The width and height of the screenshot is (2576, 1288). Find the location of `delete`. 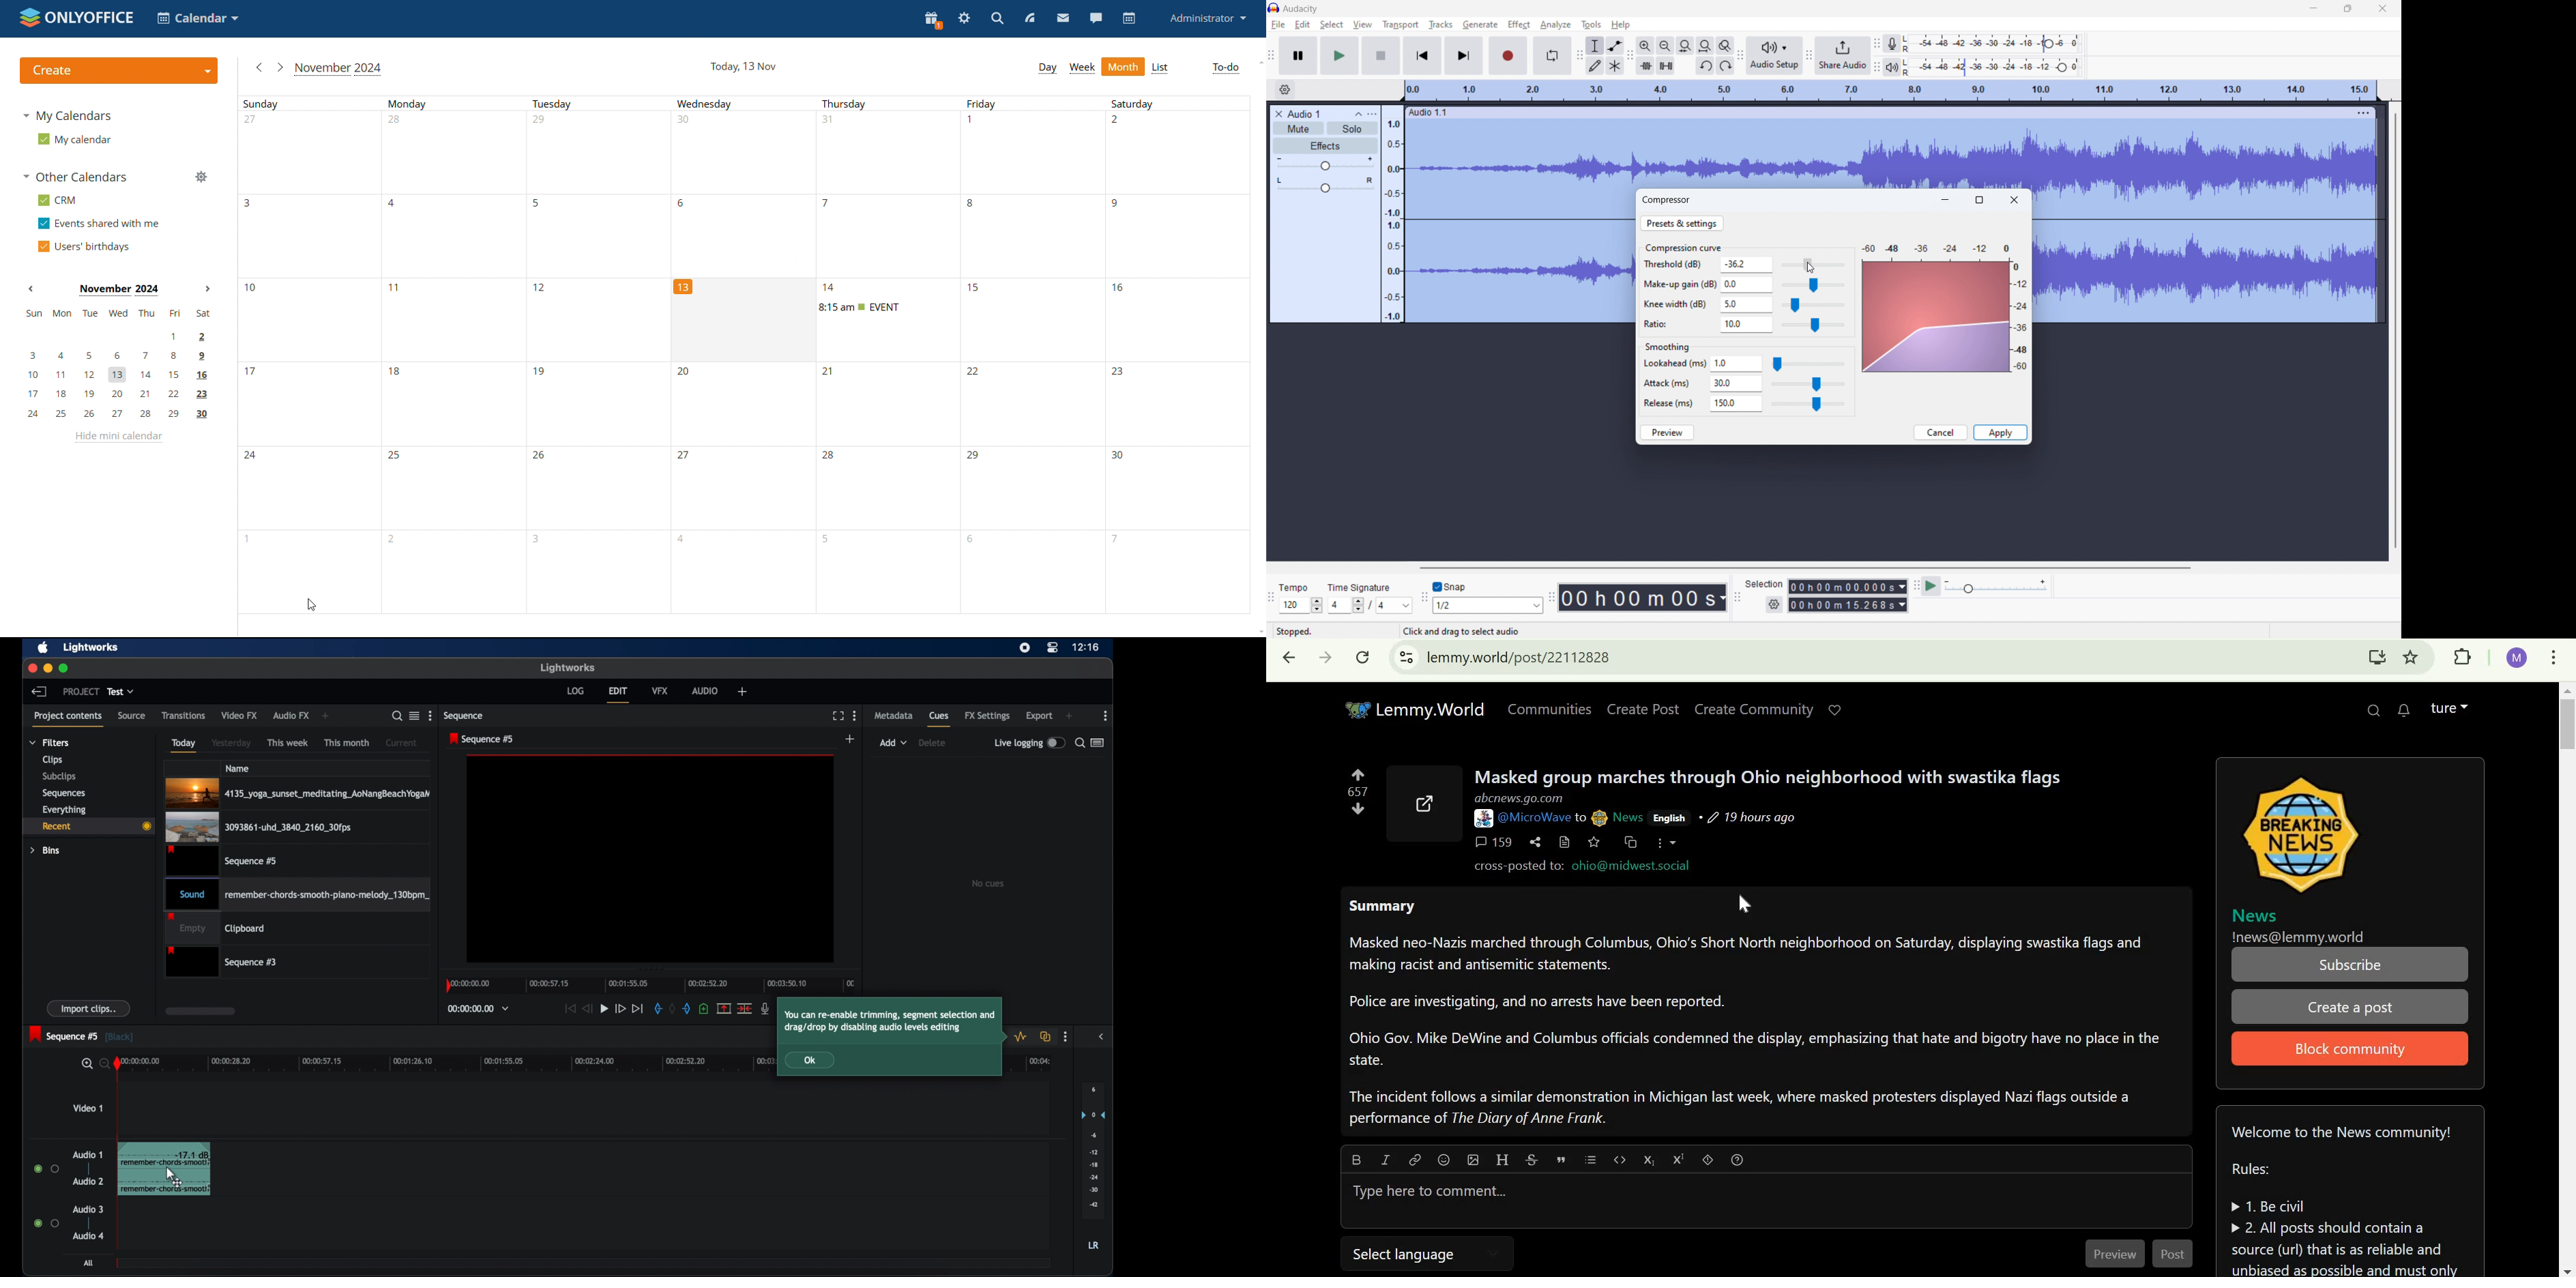

delete is located at coordinates (932, 743).